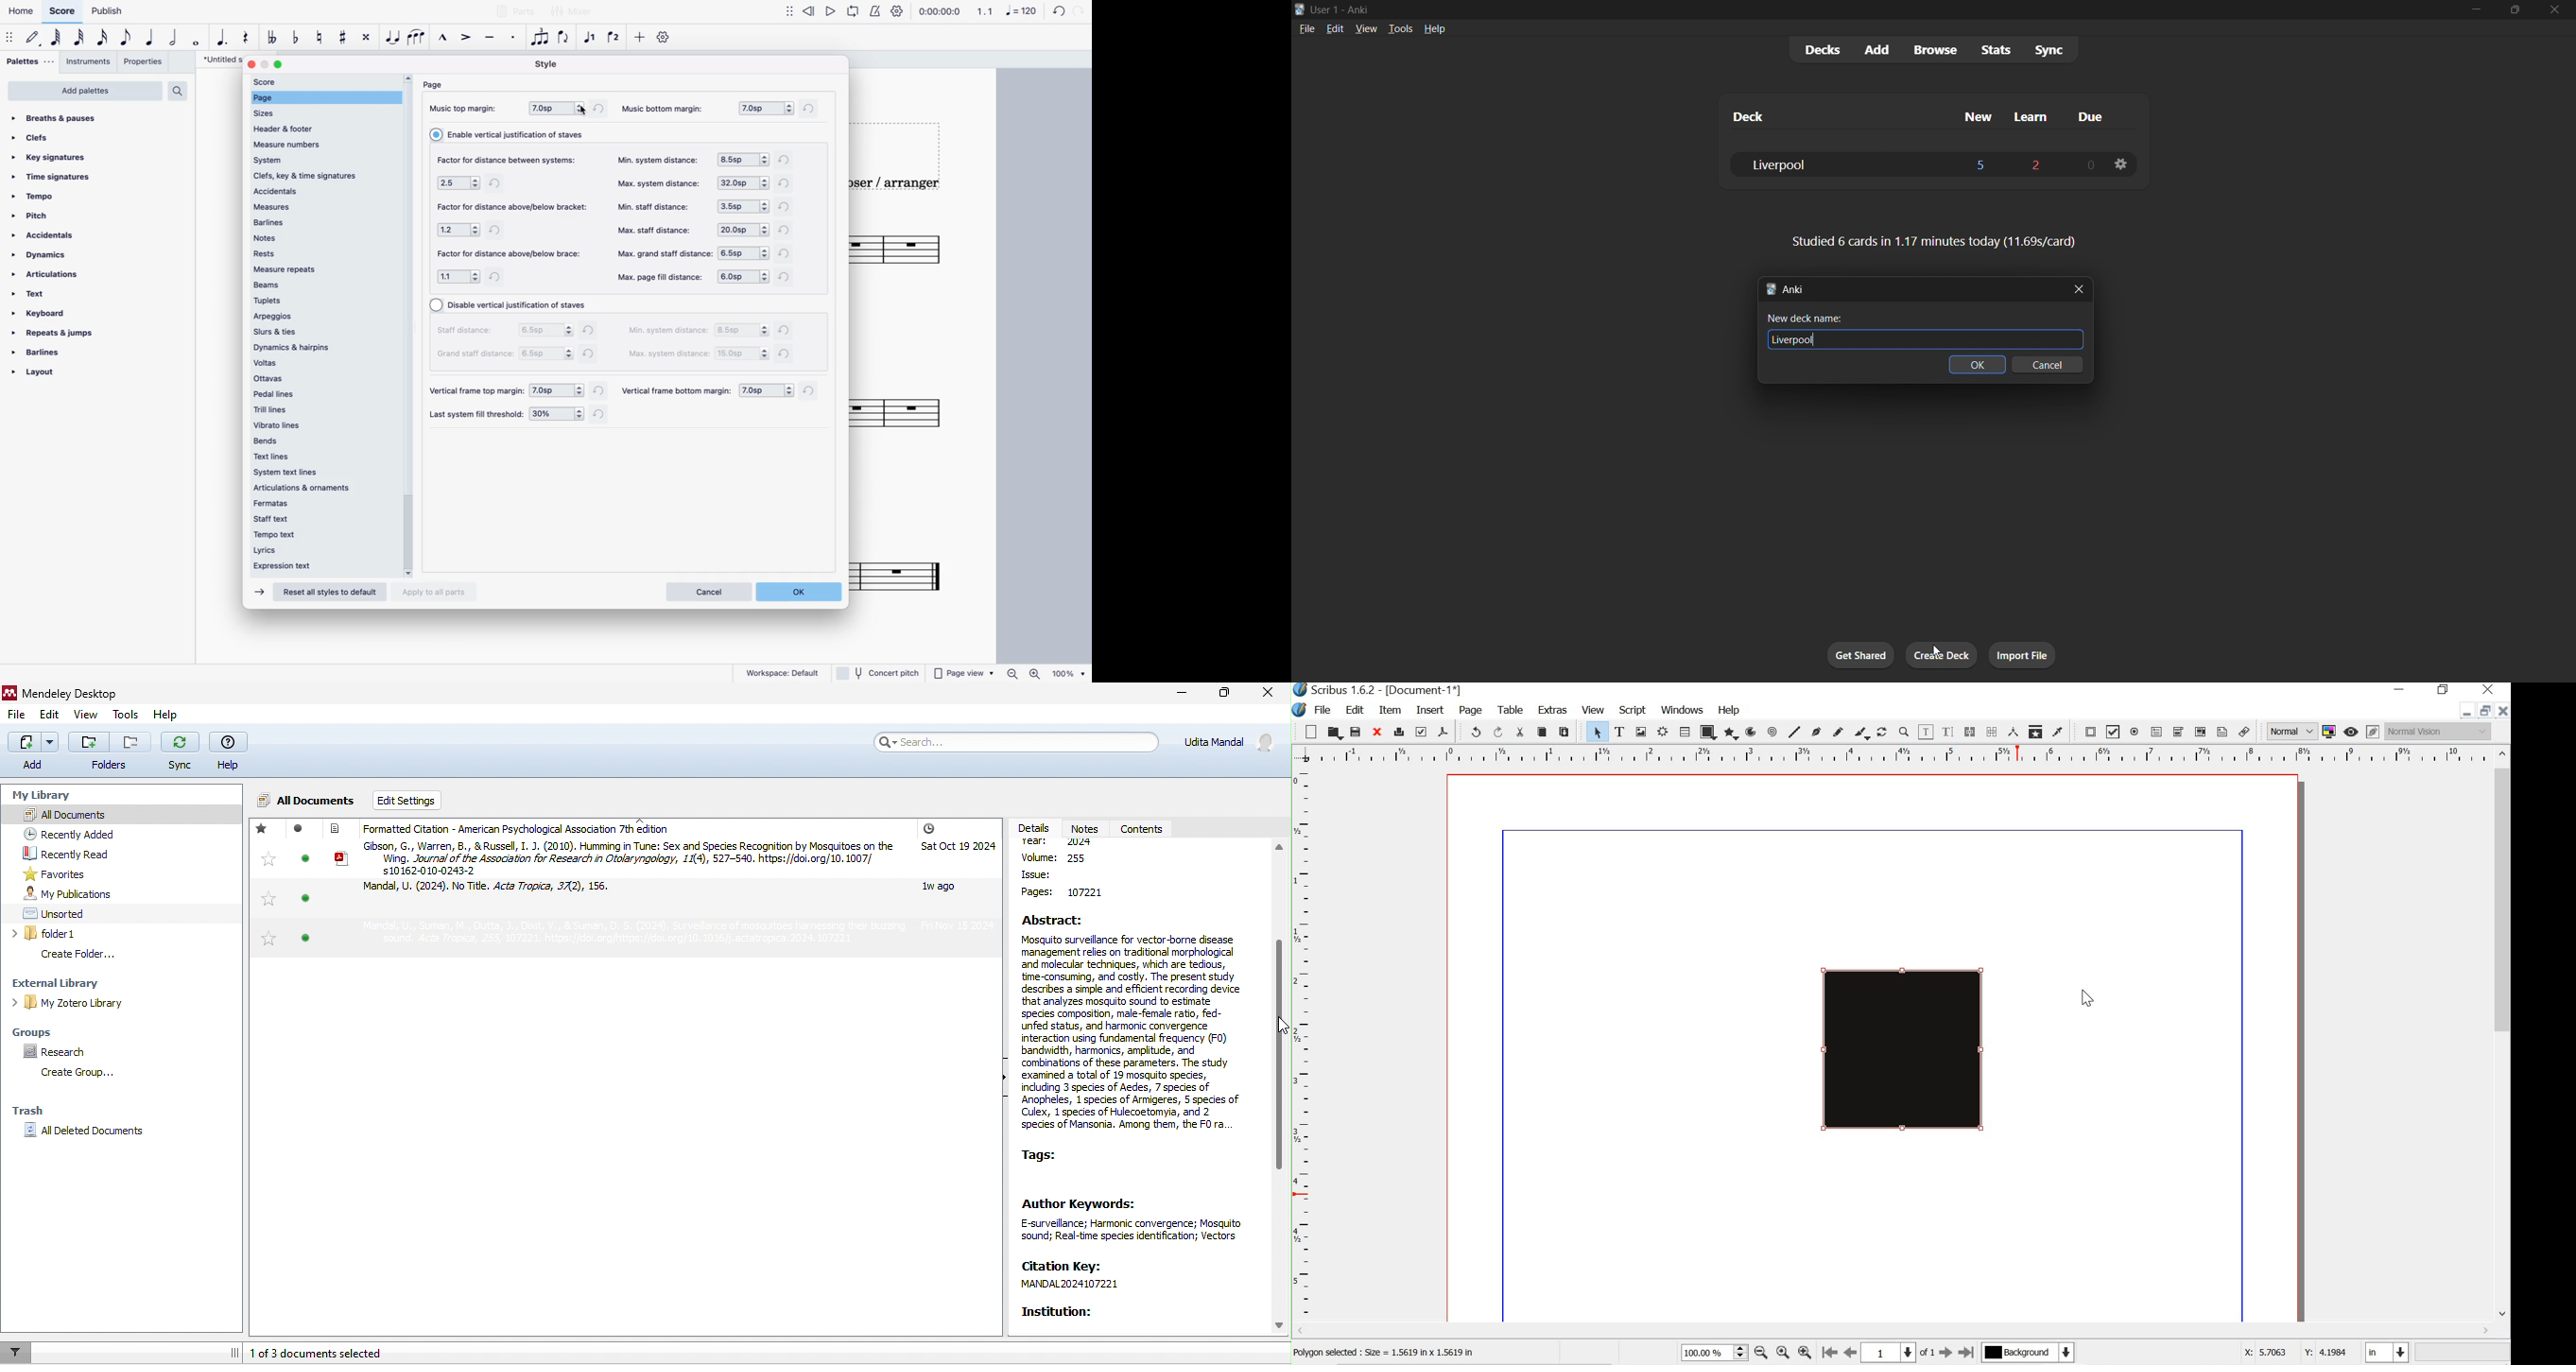 This screenshot has width=2576, height=1372. I want to click on recently read, so click(86, 855).